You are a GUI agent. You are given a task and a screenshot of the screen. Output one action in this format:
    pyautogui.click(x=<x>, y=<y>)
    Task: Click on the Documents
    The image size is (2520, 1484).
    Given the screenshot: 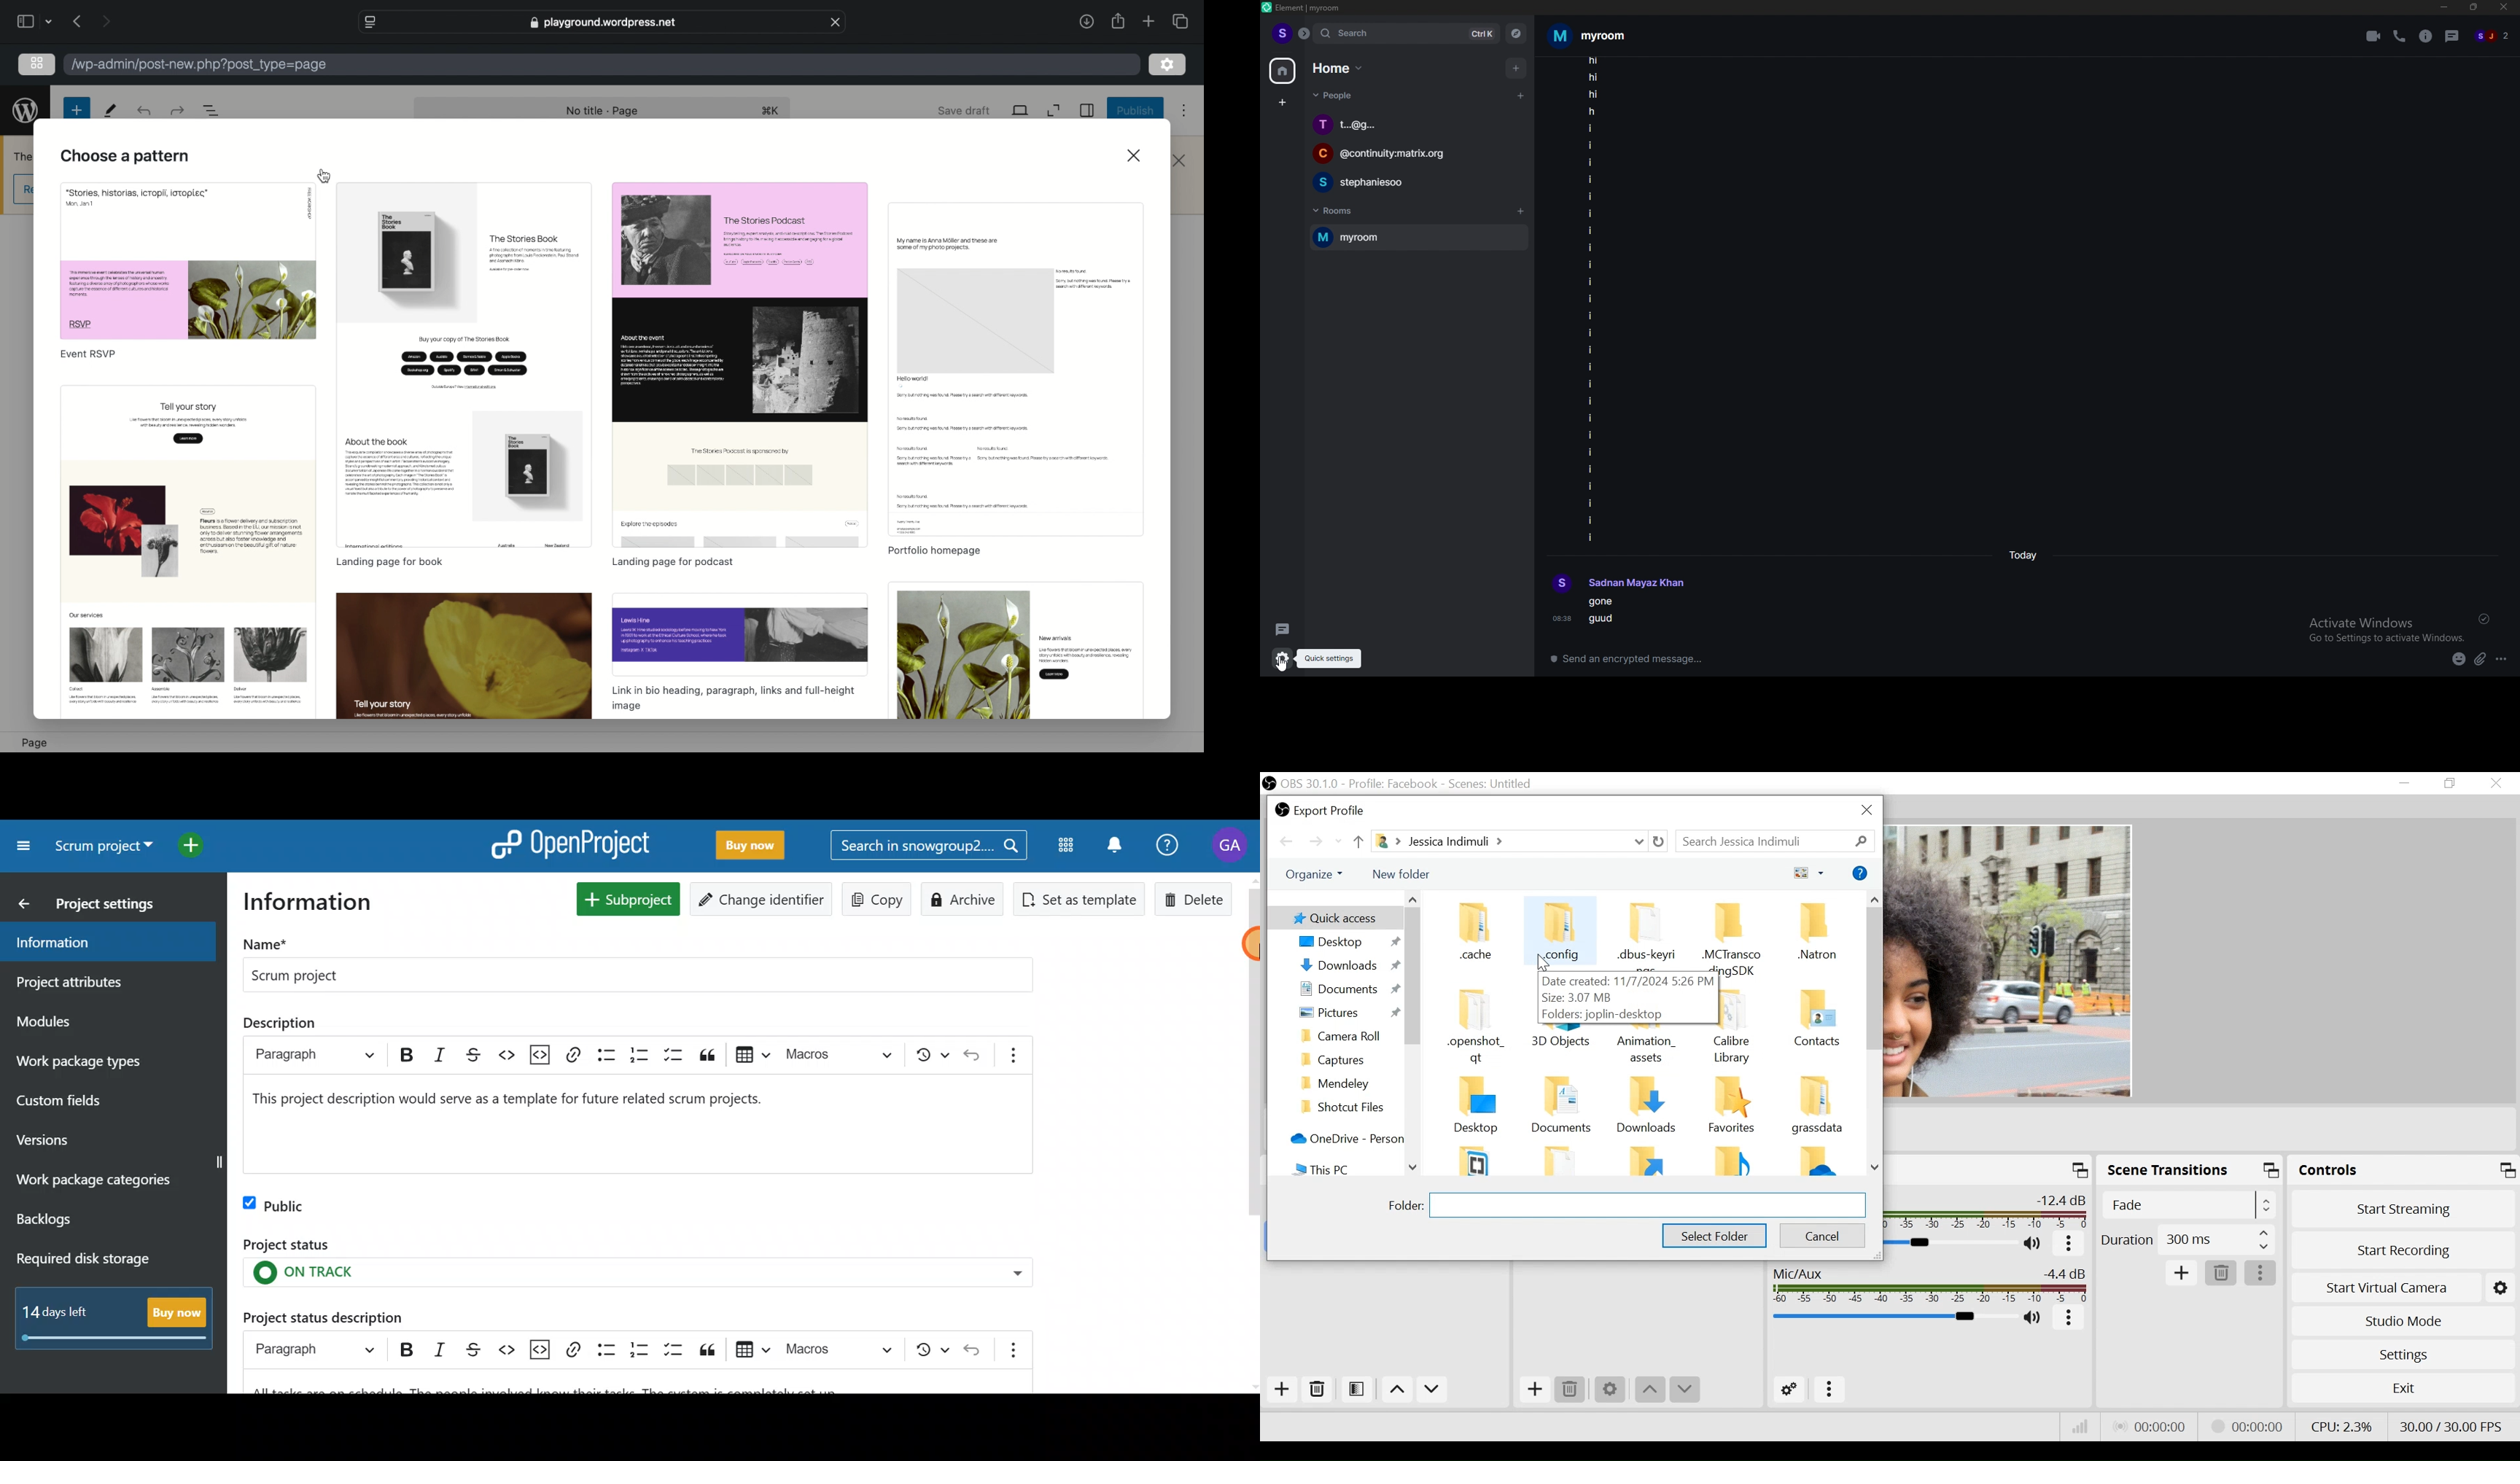 What is the action you would take?
    pyautogui.click(x=1345, y=991)
    